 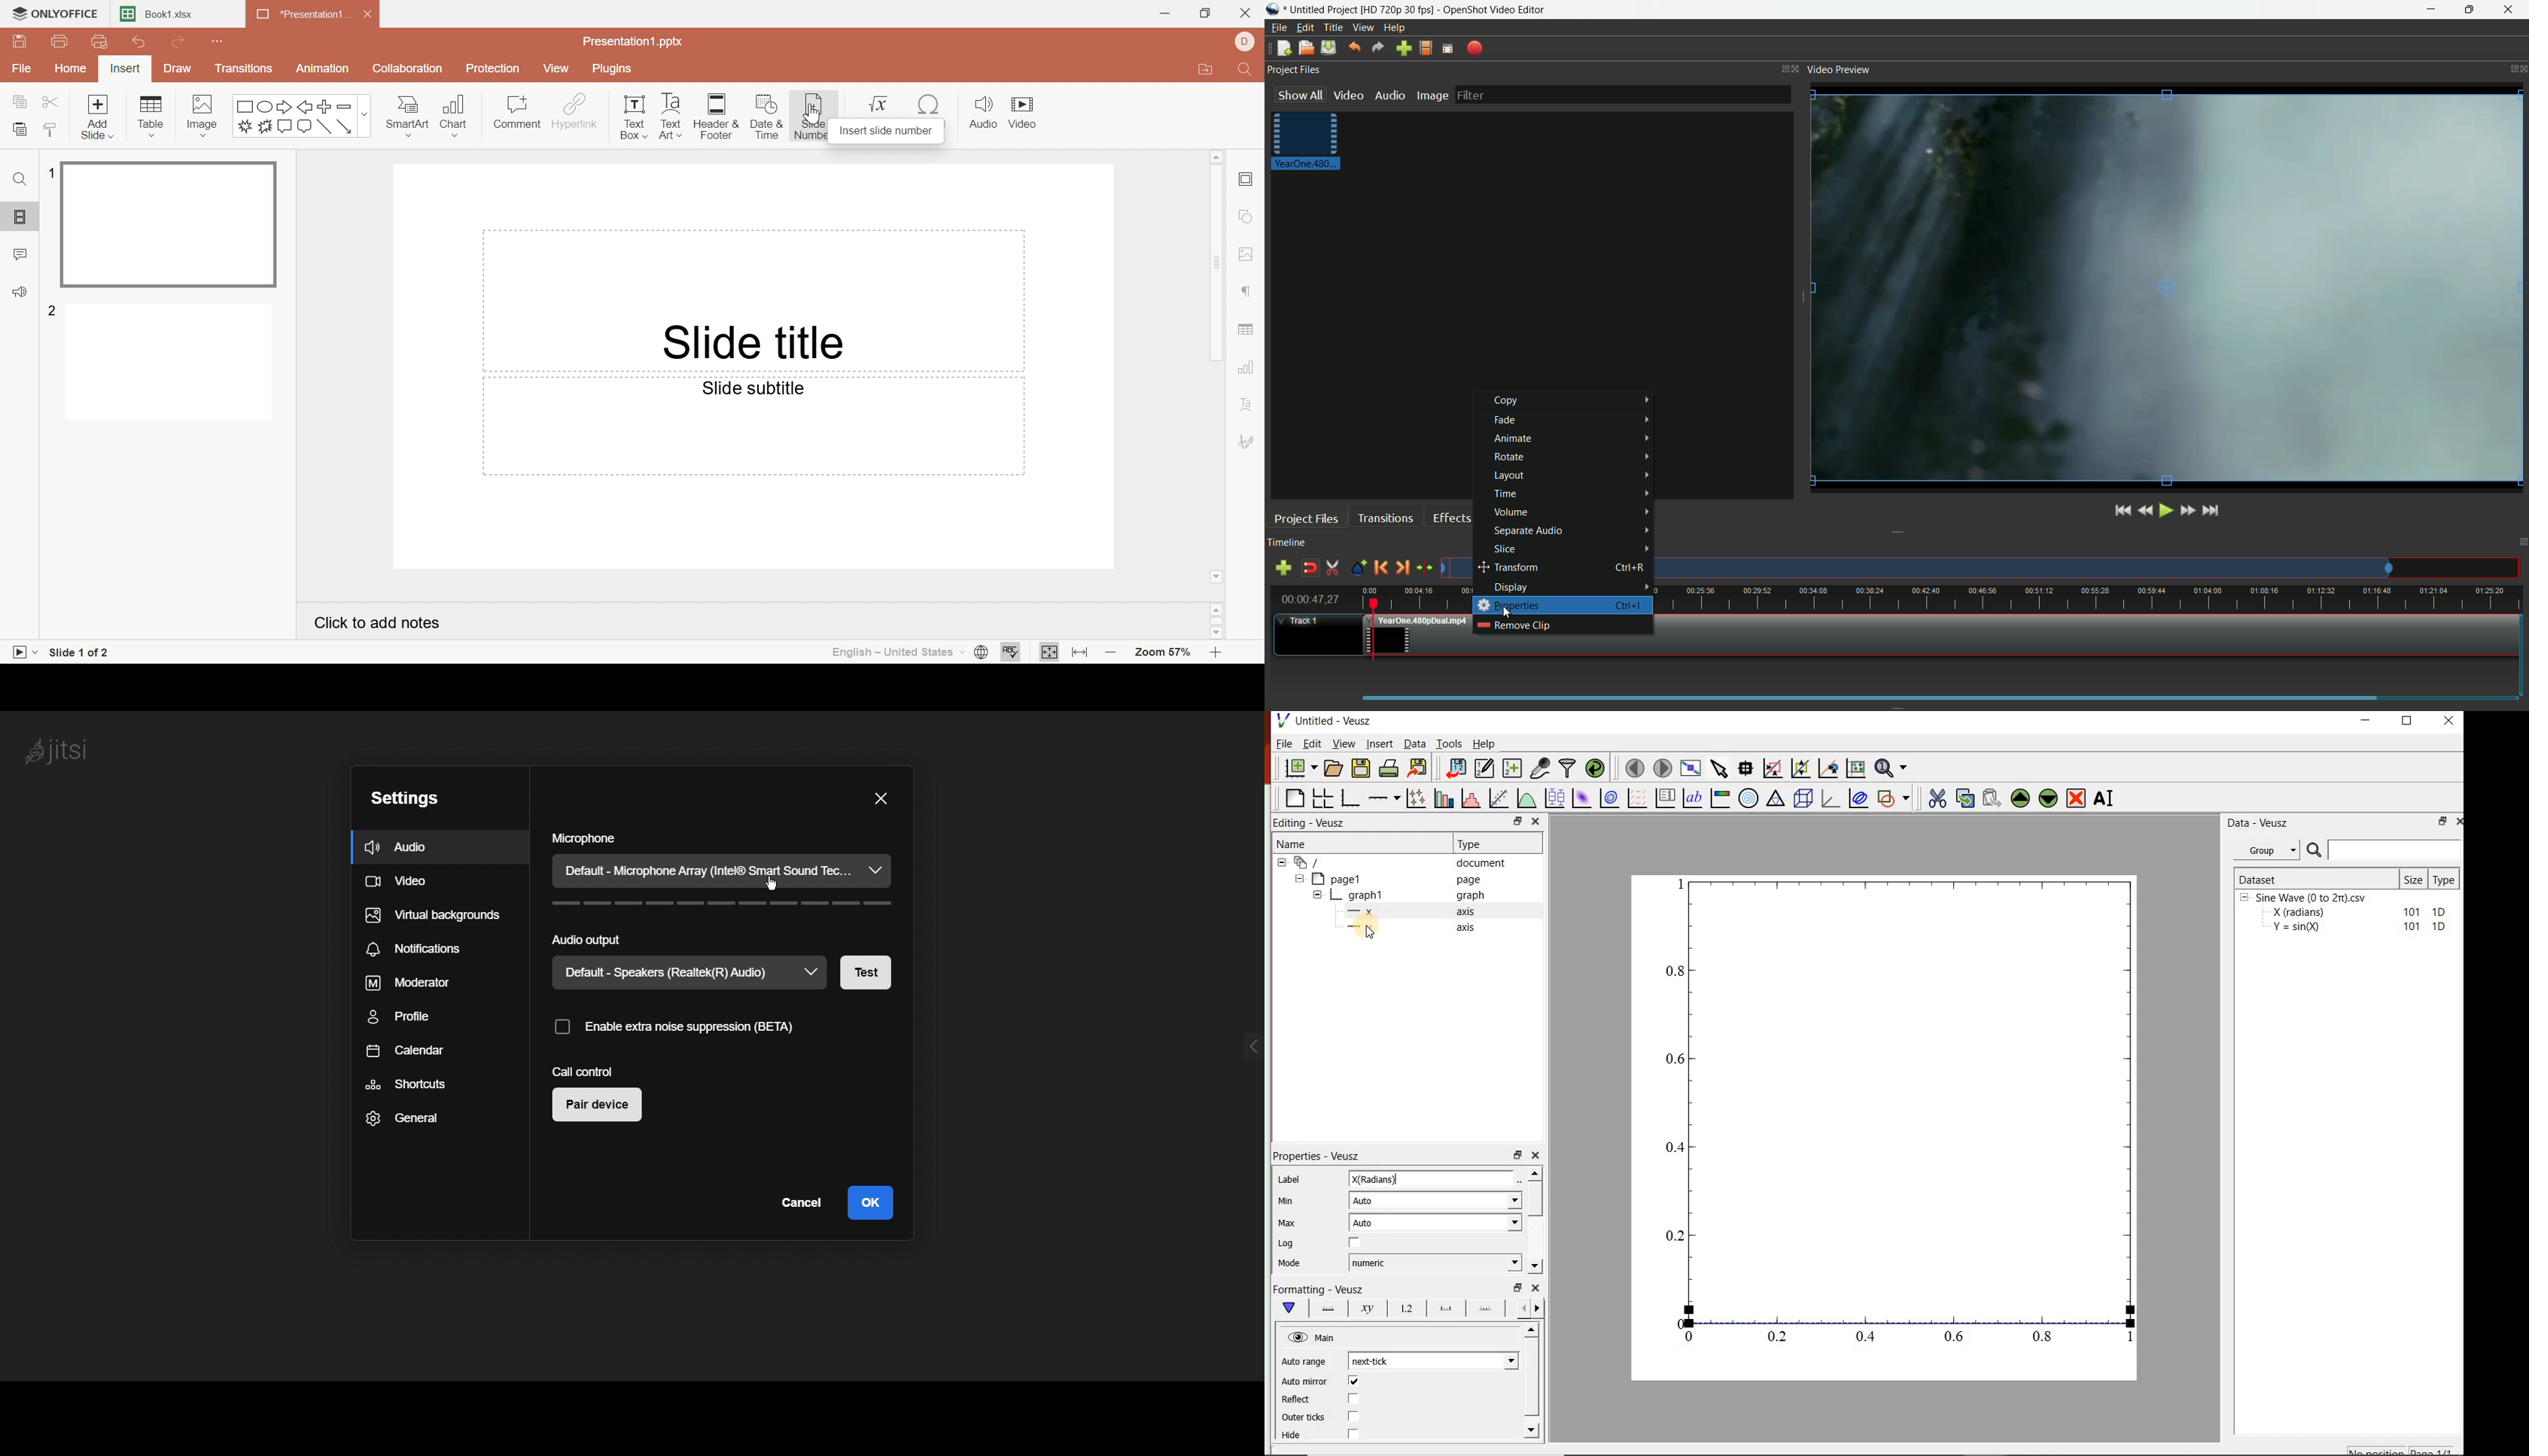 I want to click on Properties - Veusz, so click(x=1318, y=1156).